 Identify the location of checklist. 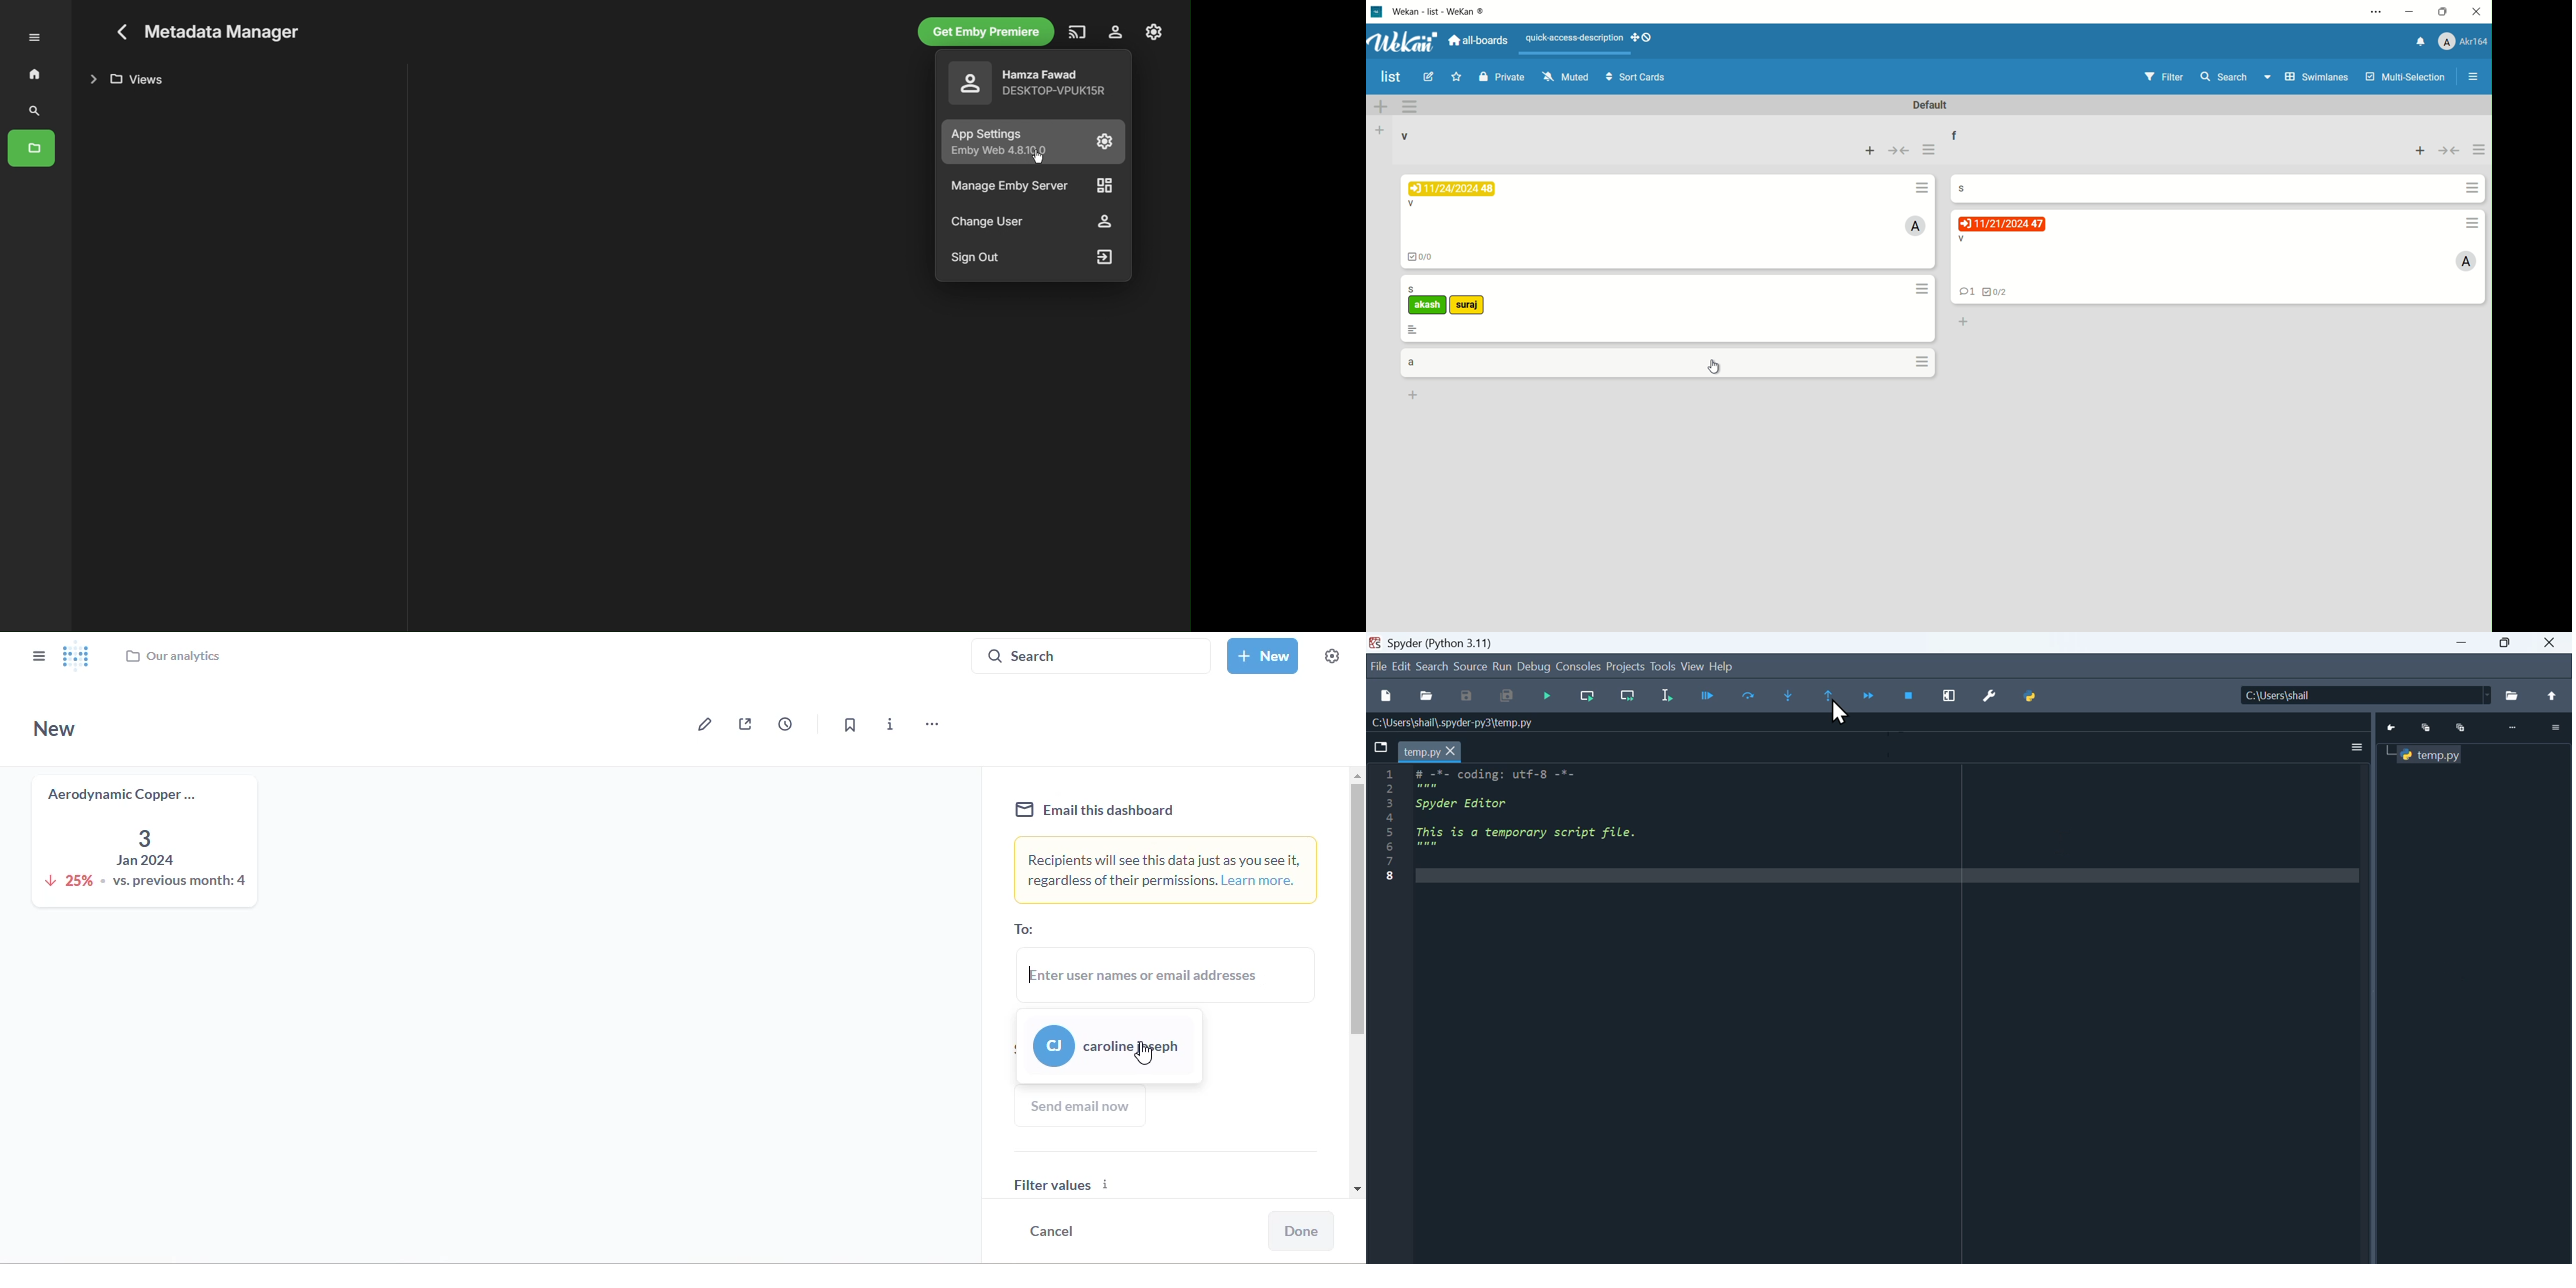
(1998, 293).